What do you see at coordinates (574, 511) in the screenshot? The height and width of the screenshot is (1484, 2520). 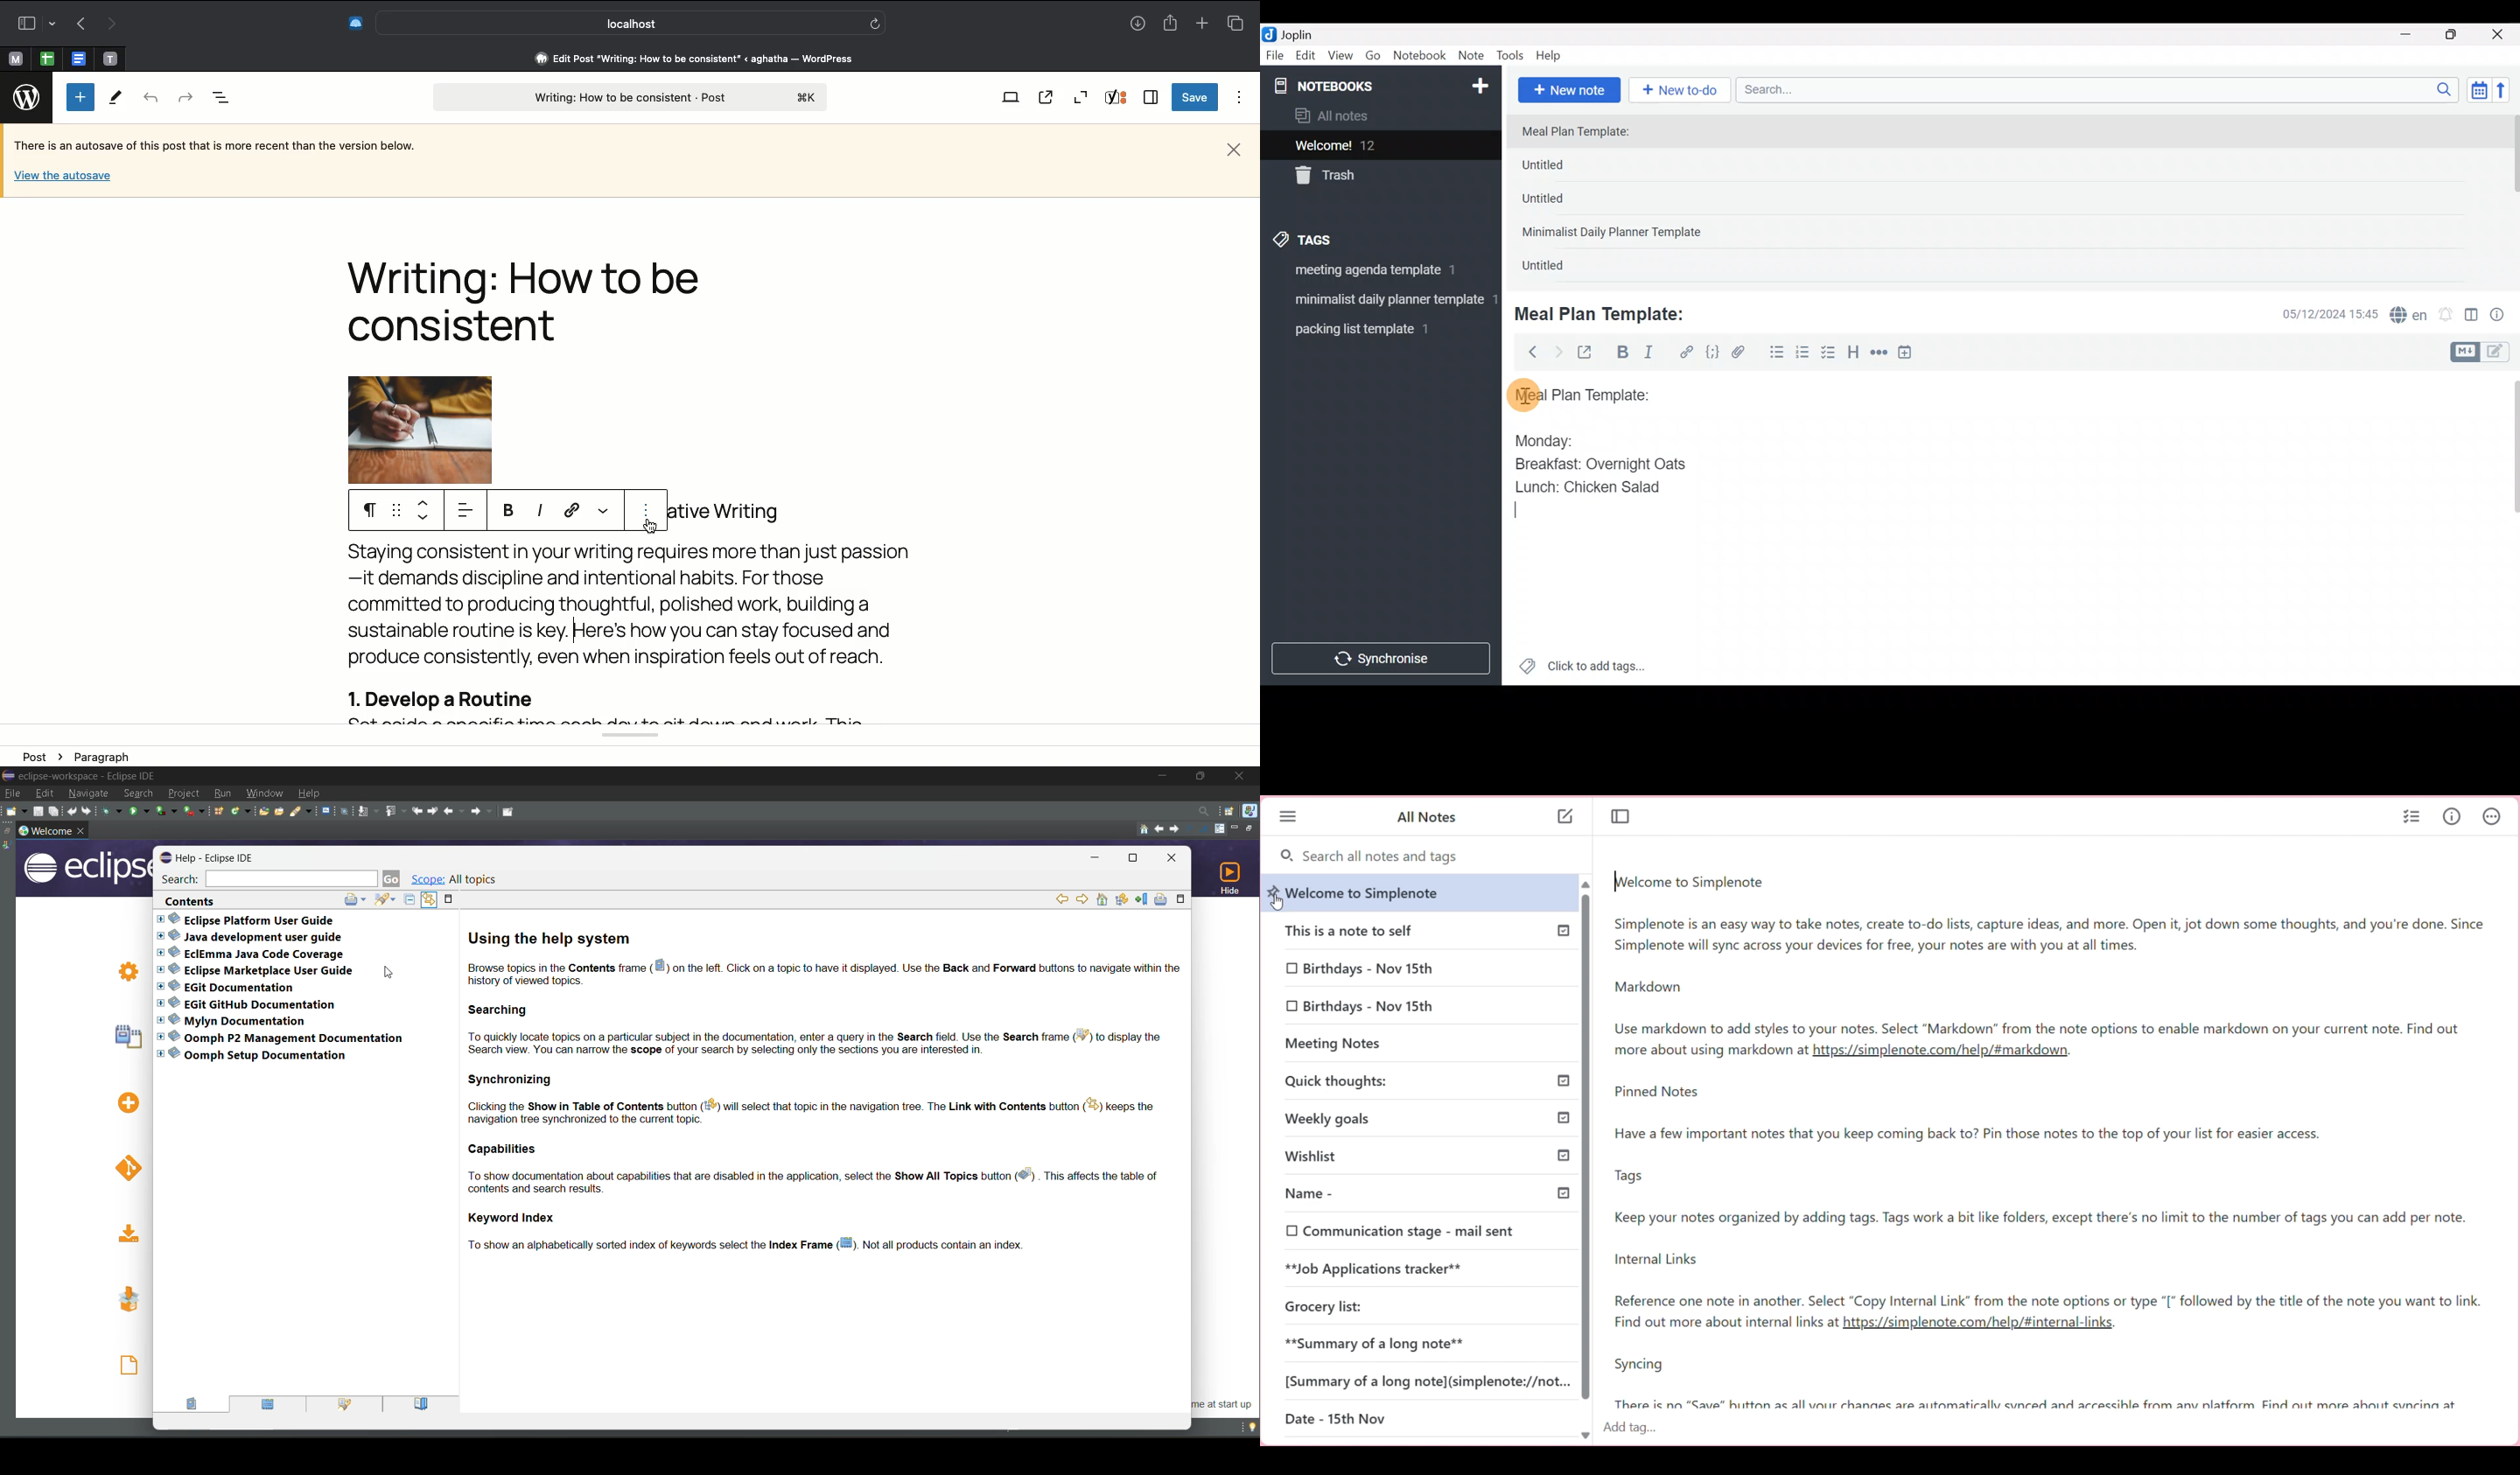 I see `Link` at bounding box center [574, 511].